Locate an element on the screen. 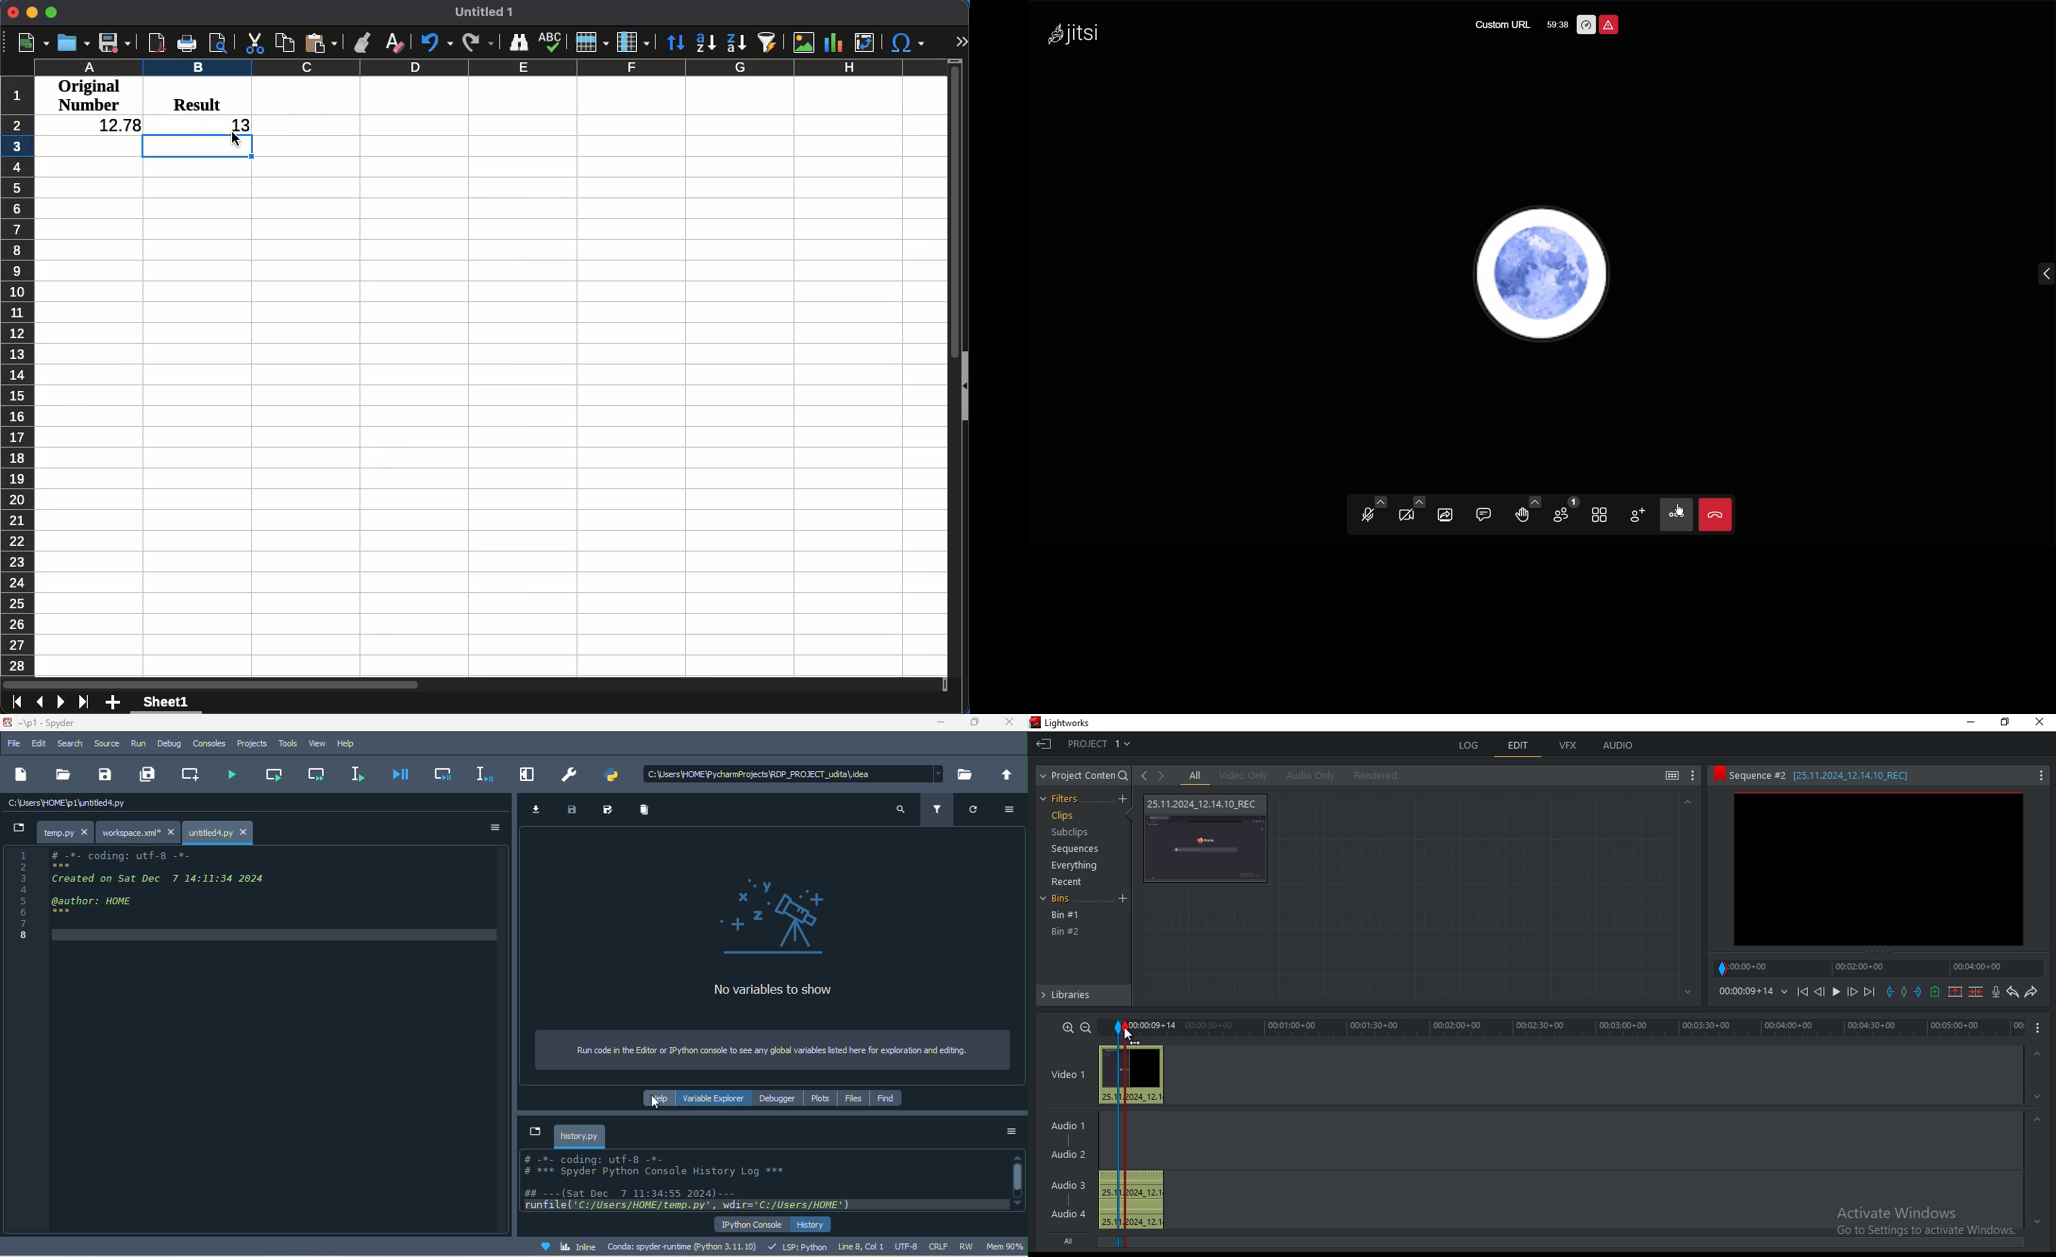 This screenshot has width=2072, height=1260. image is located at coordinates (805, 44).